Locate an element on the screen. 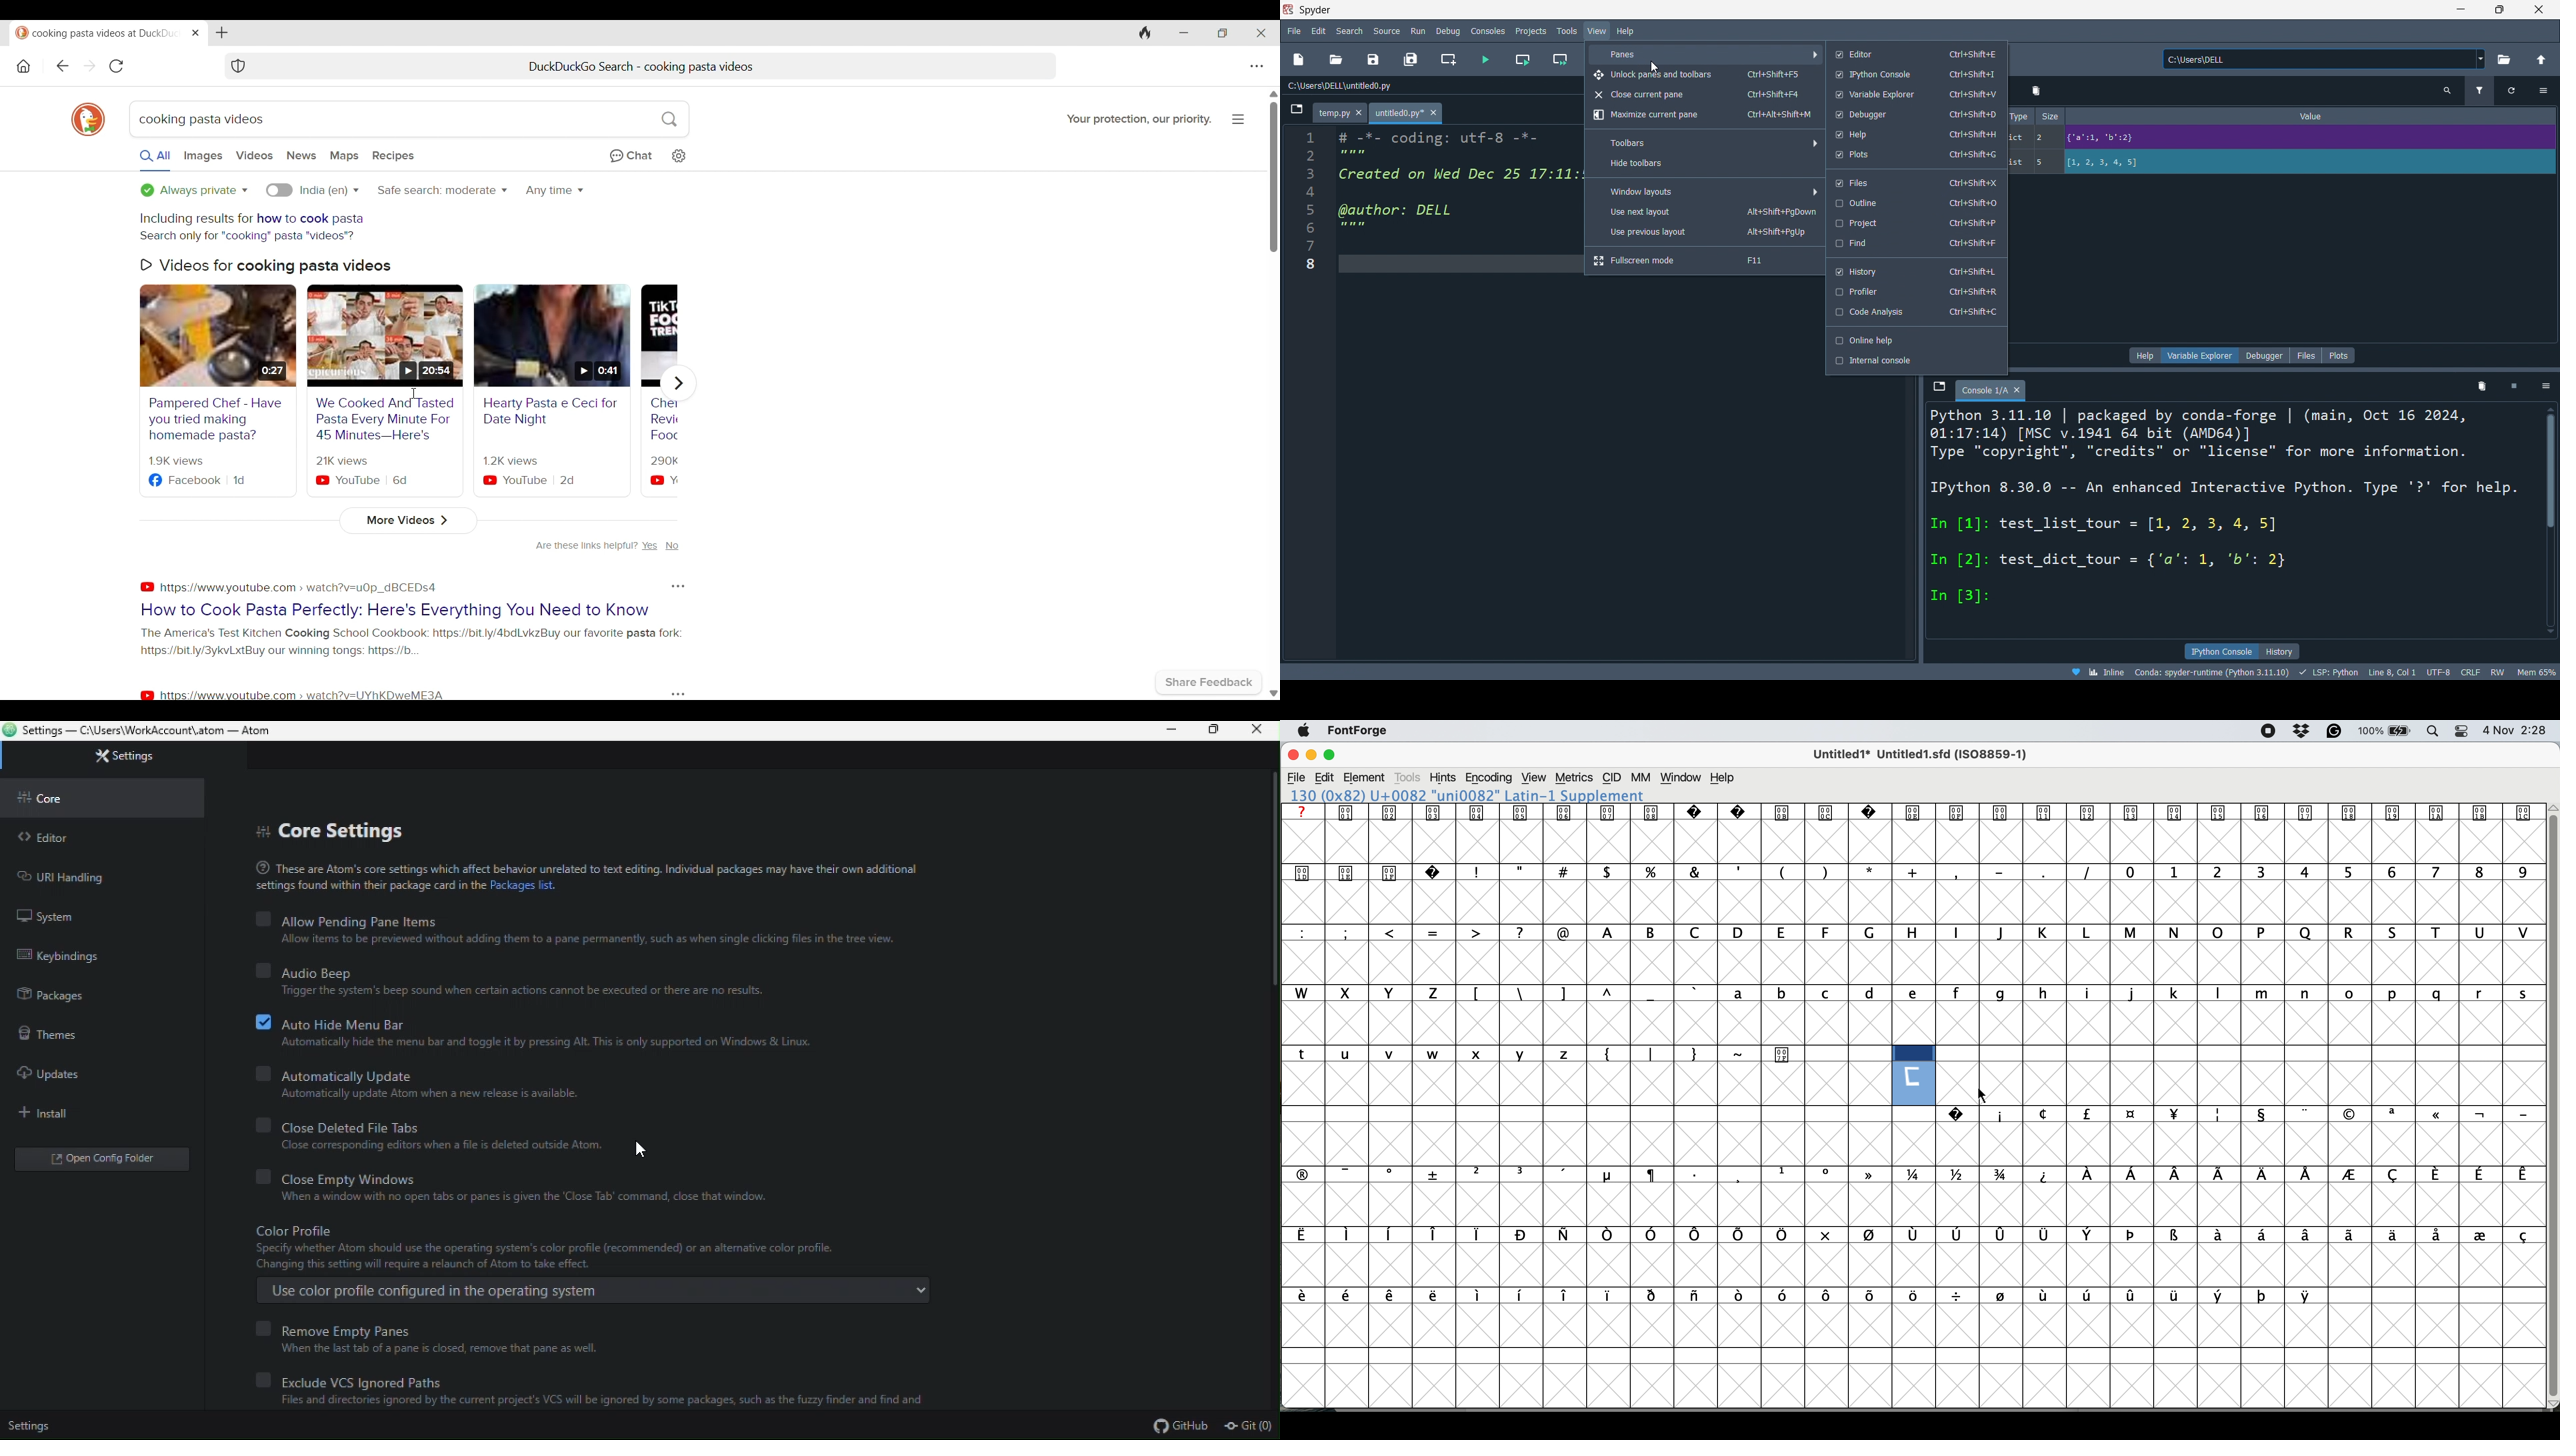  help is located at coordinates (1628, 31).